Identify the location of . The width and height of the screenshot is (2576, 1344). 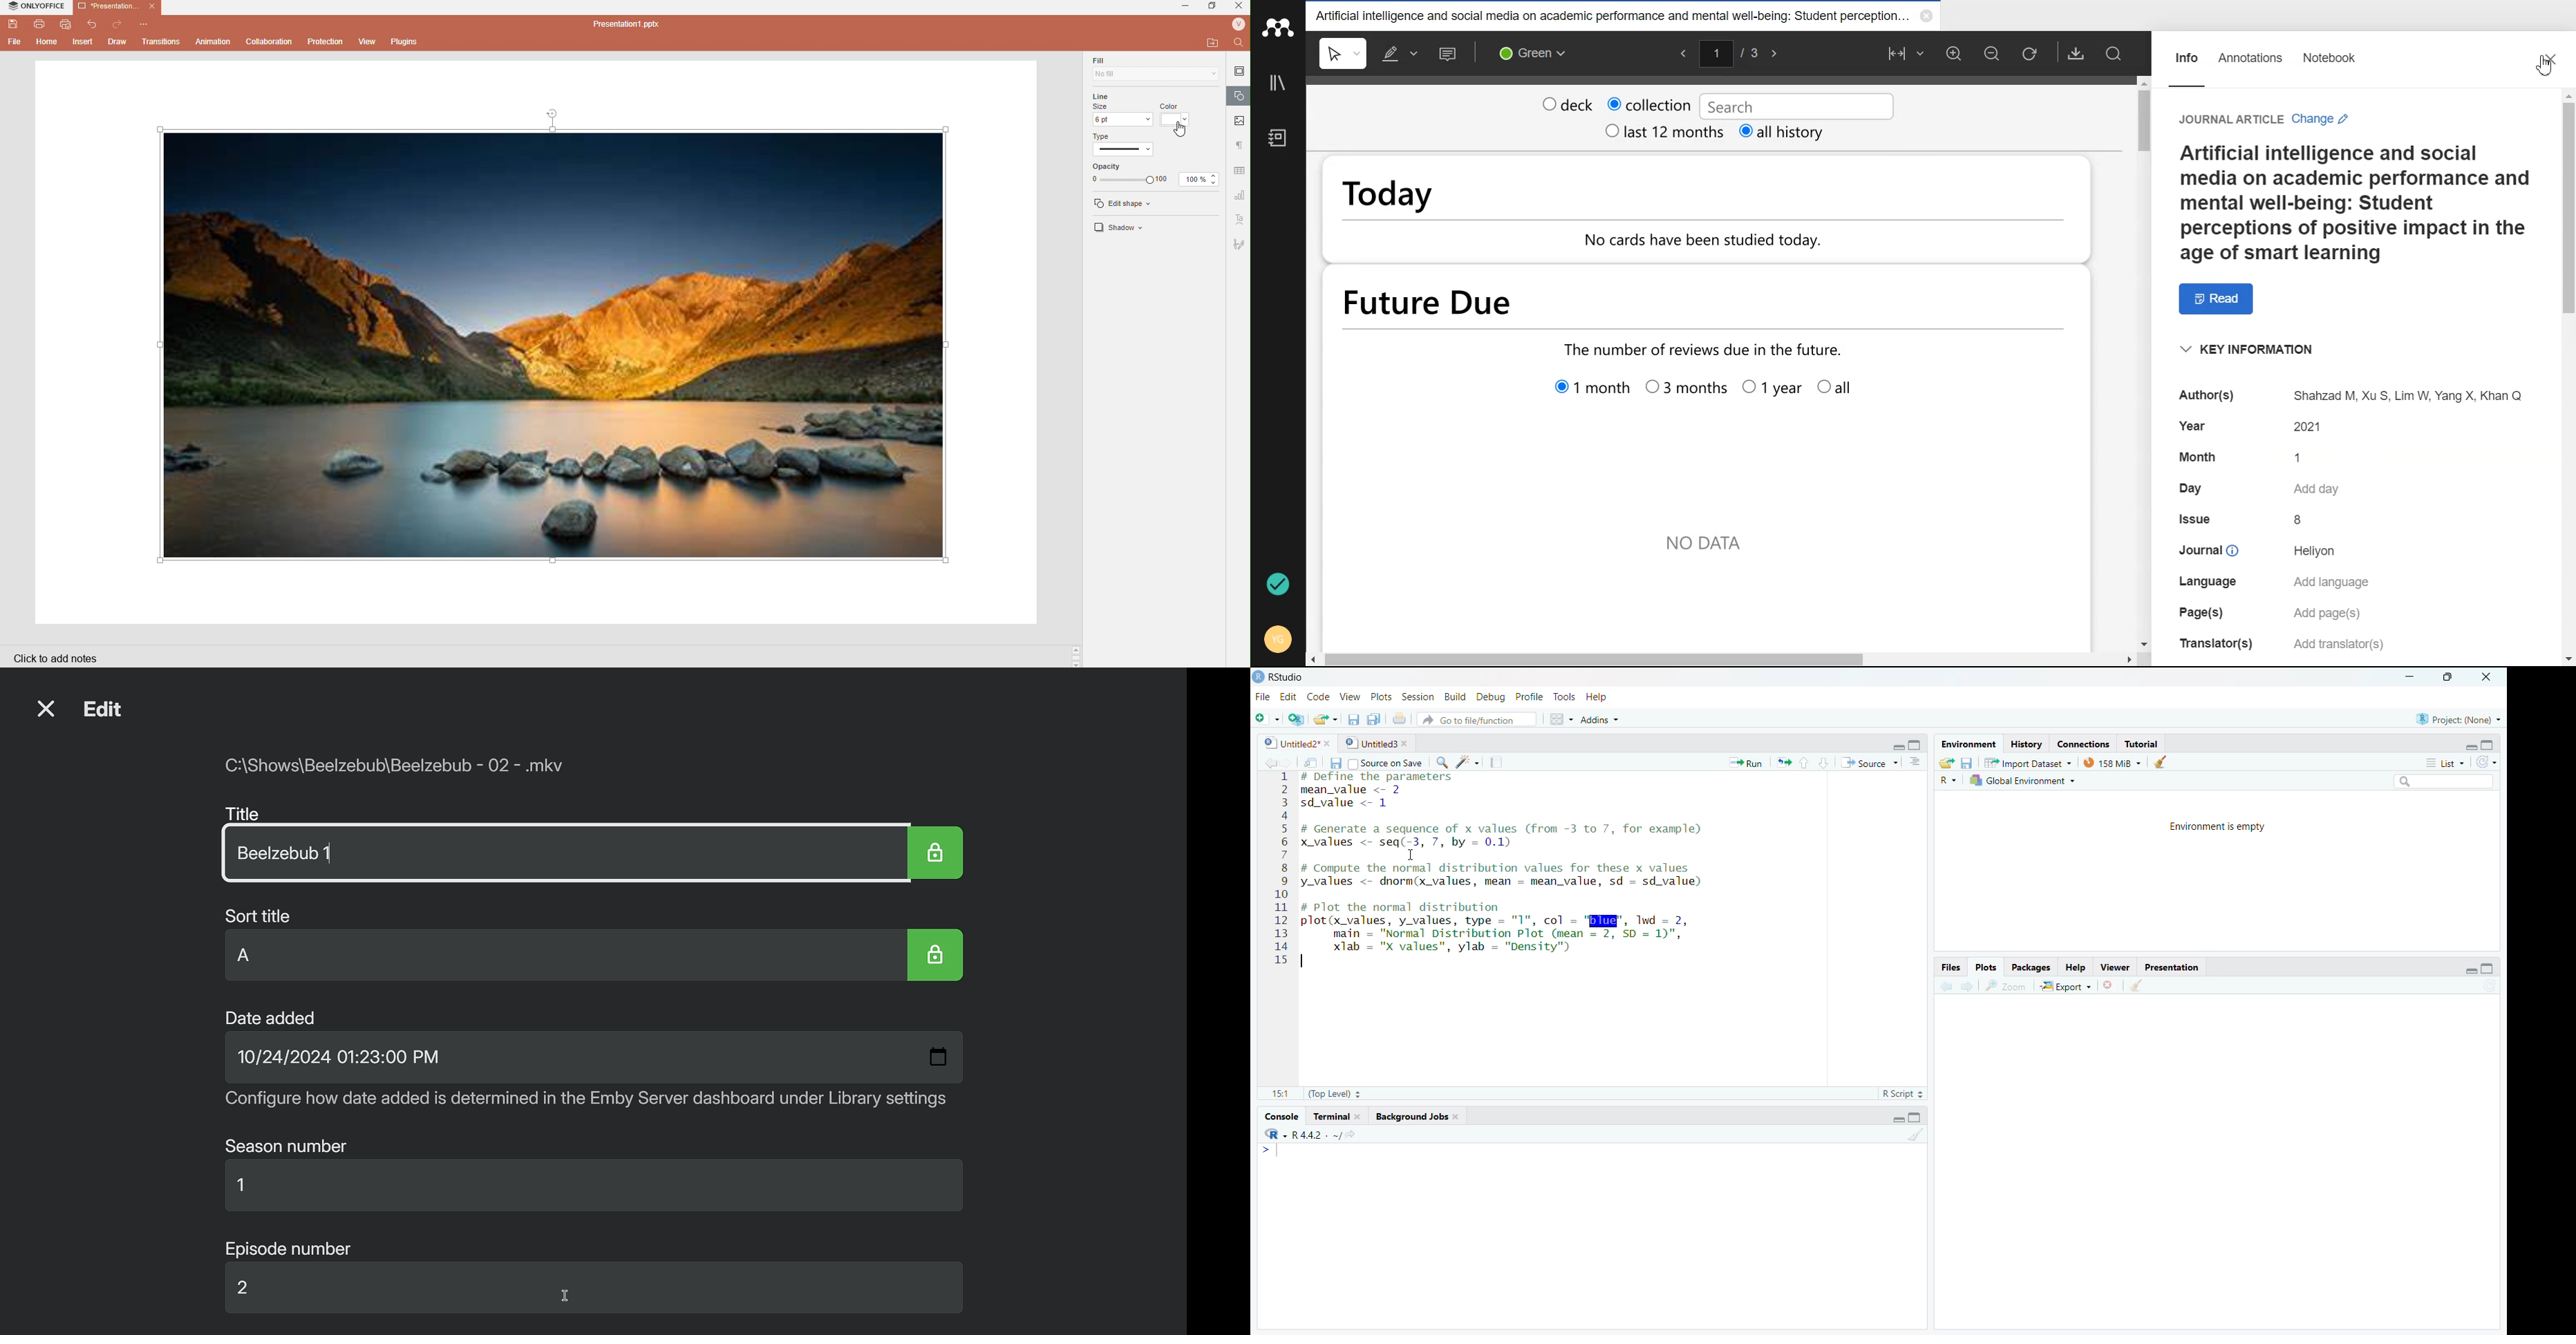
(1559, 717).